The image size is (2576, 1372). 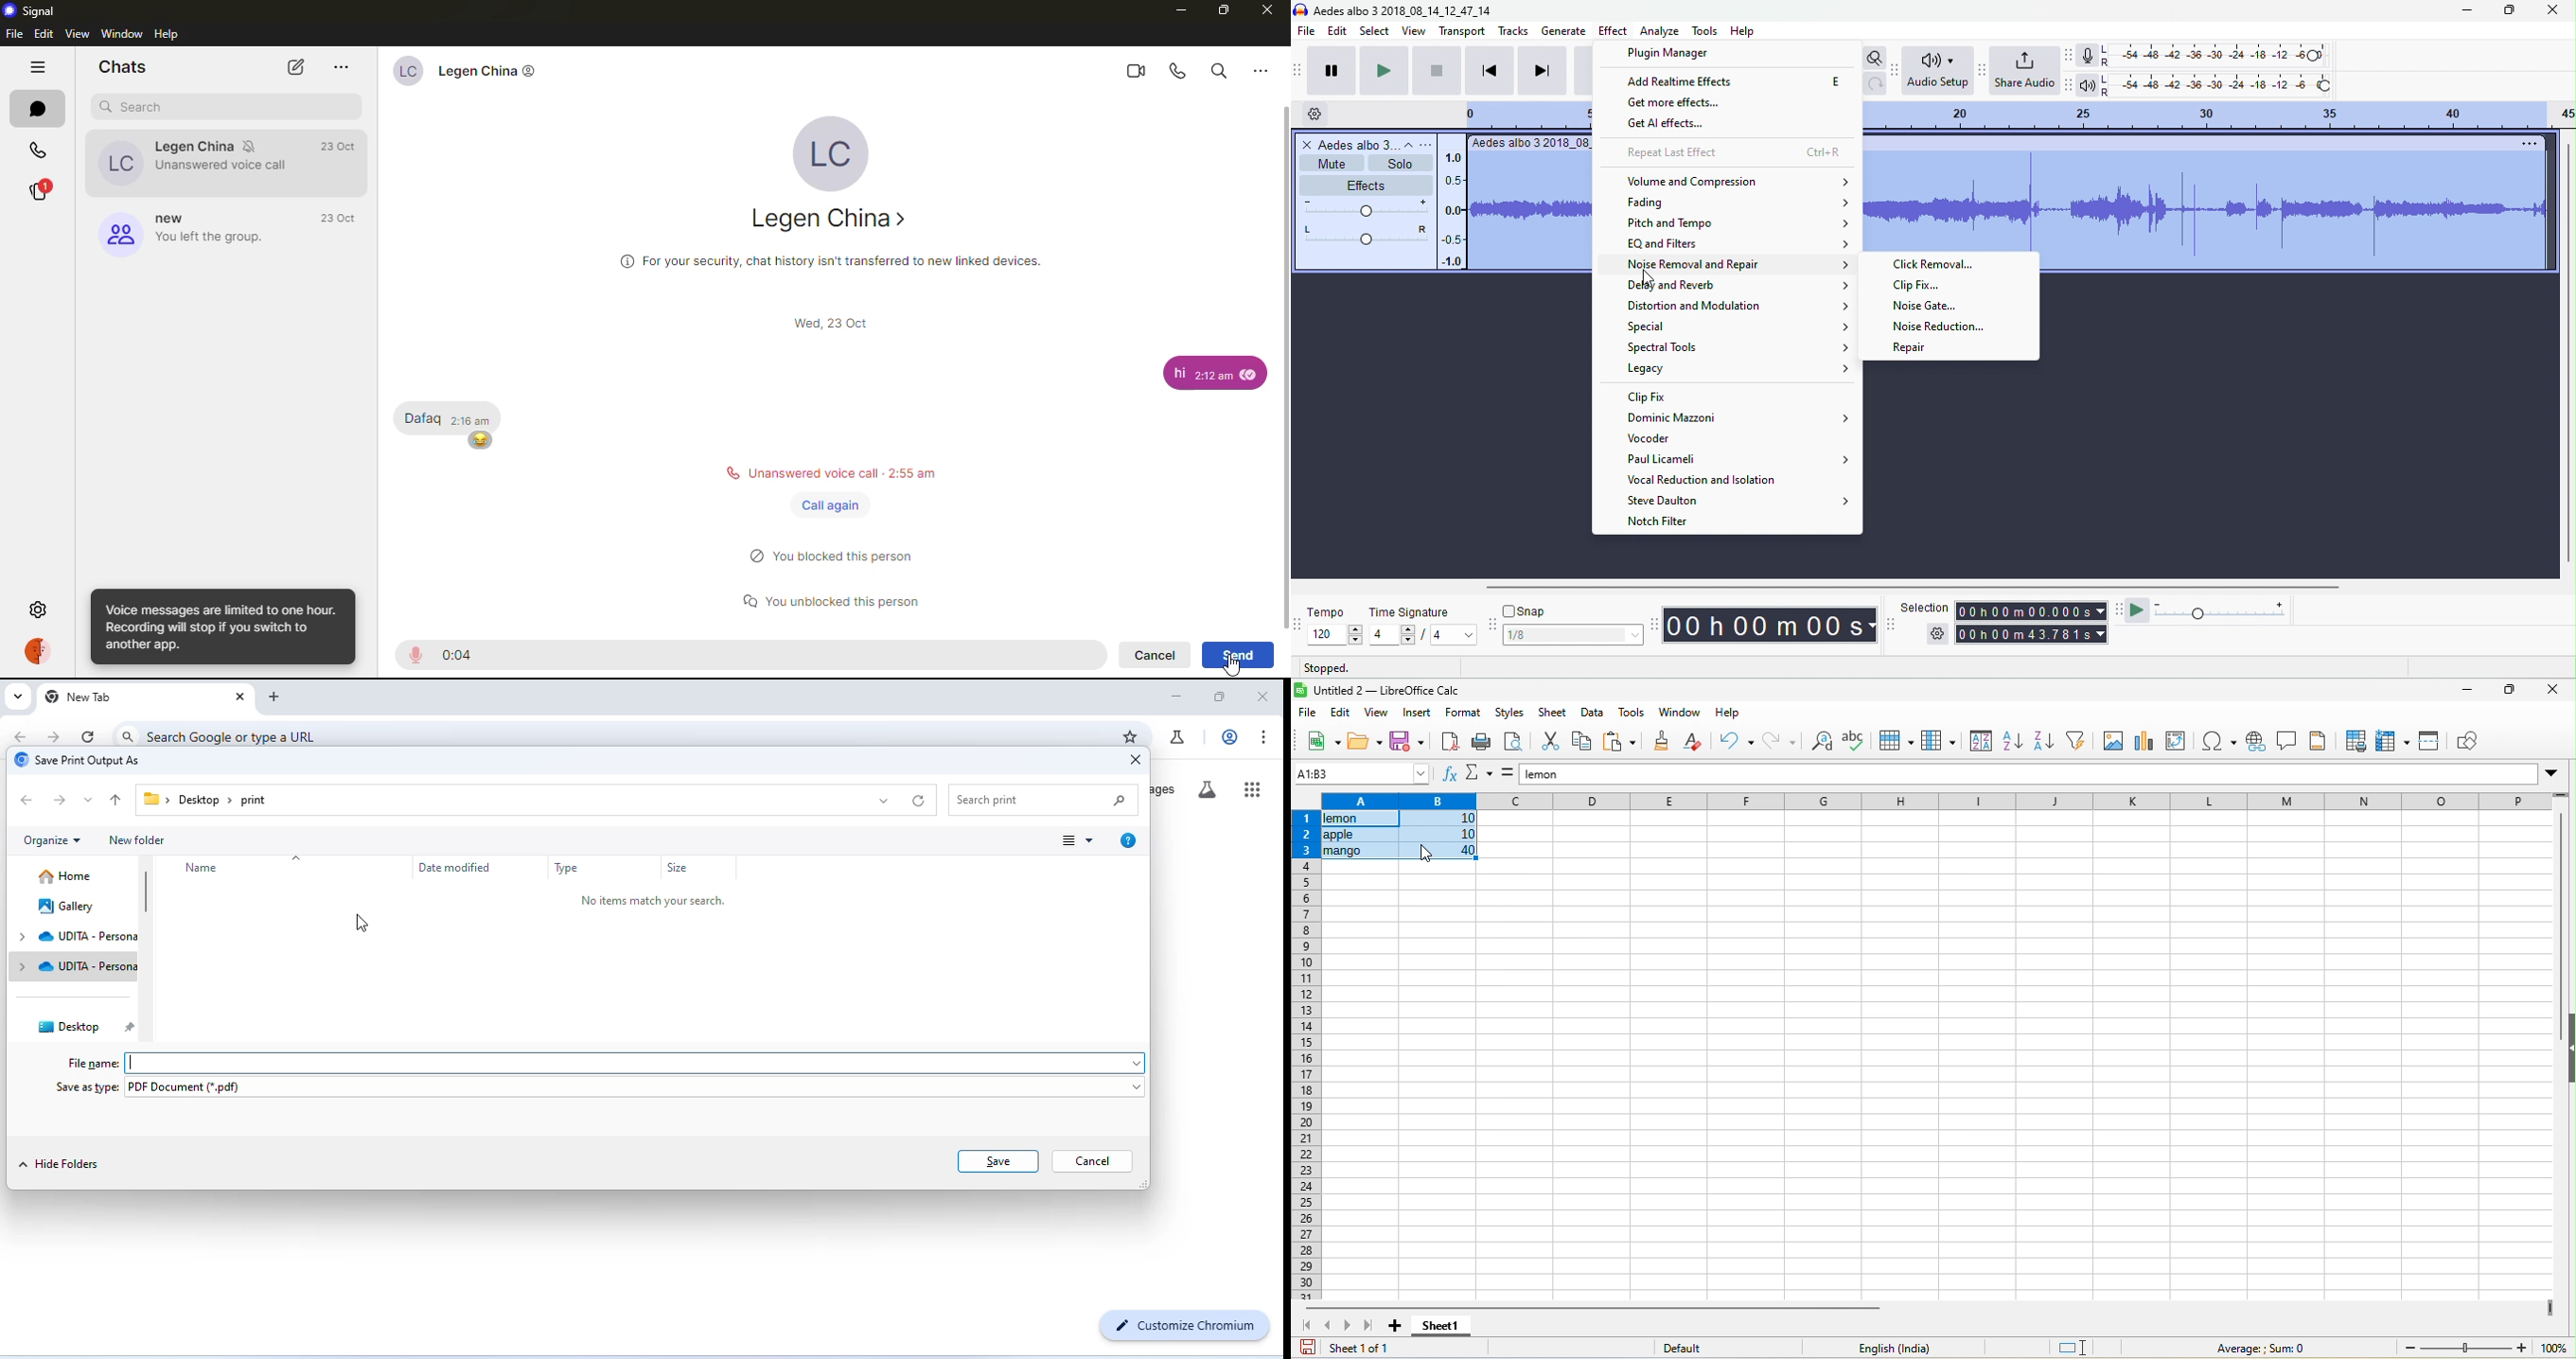 What do you see at coordinates (2217, 743) in the screenshot?
I see `special character` at bounding box center [2217, 743].